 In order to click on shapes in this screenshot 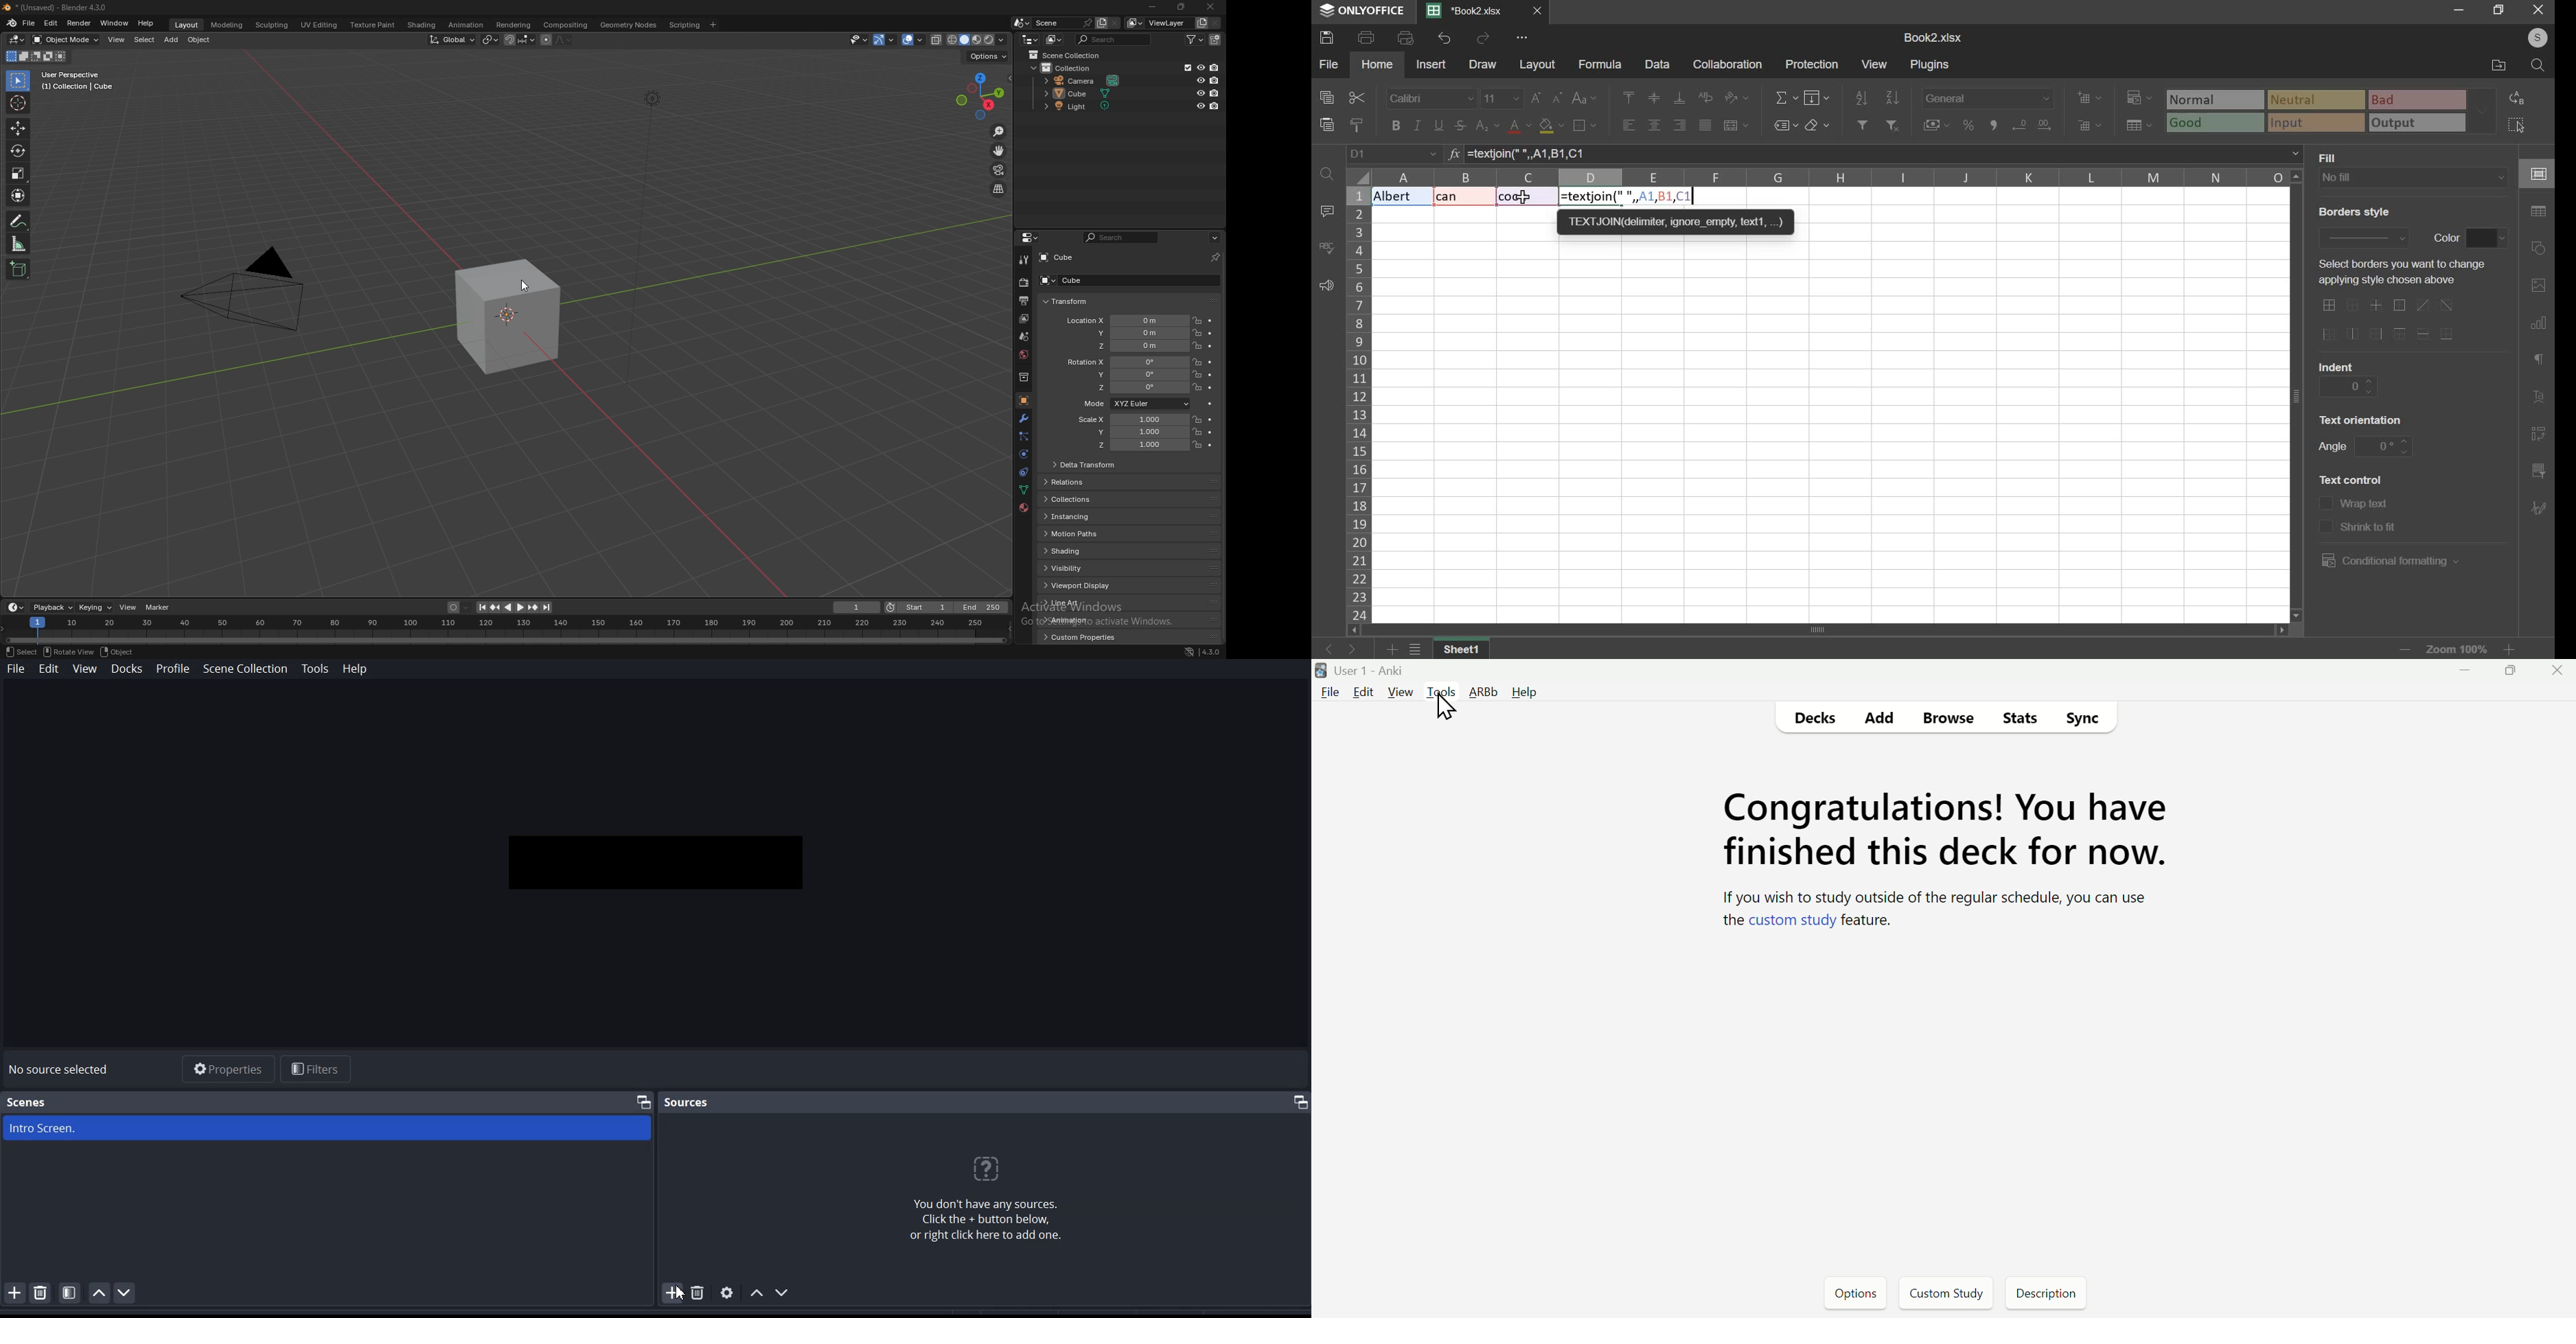, I will do `click(2541, 249)`.